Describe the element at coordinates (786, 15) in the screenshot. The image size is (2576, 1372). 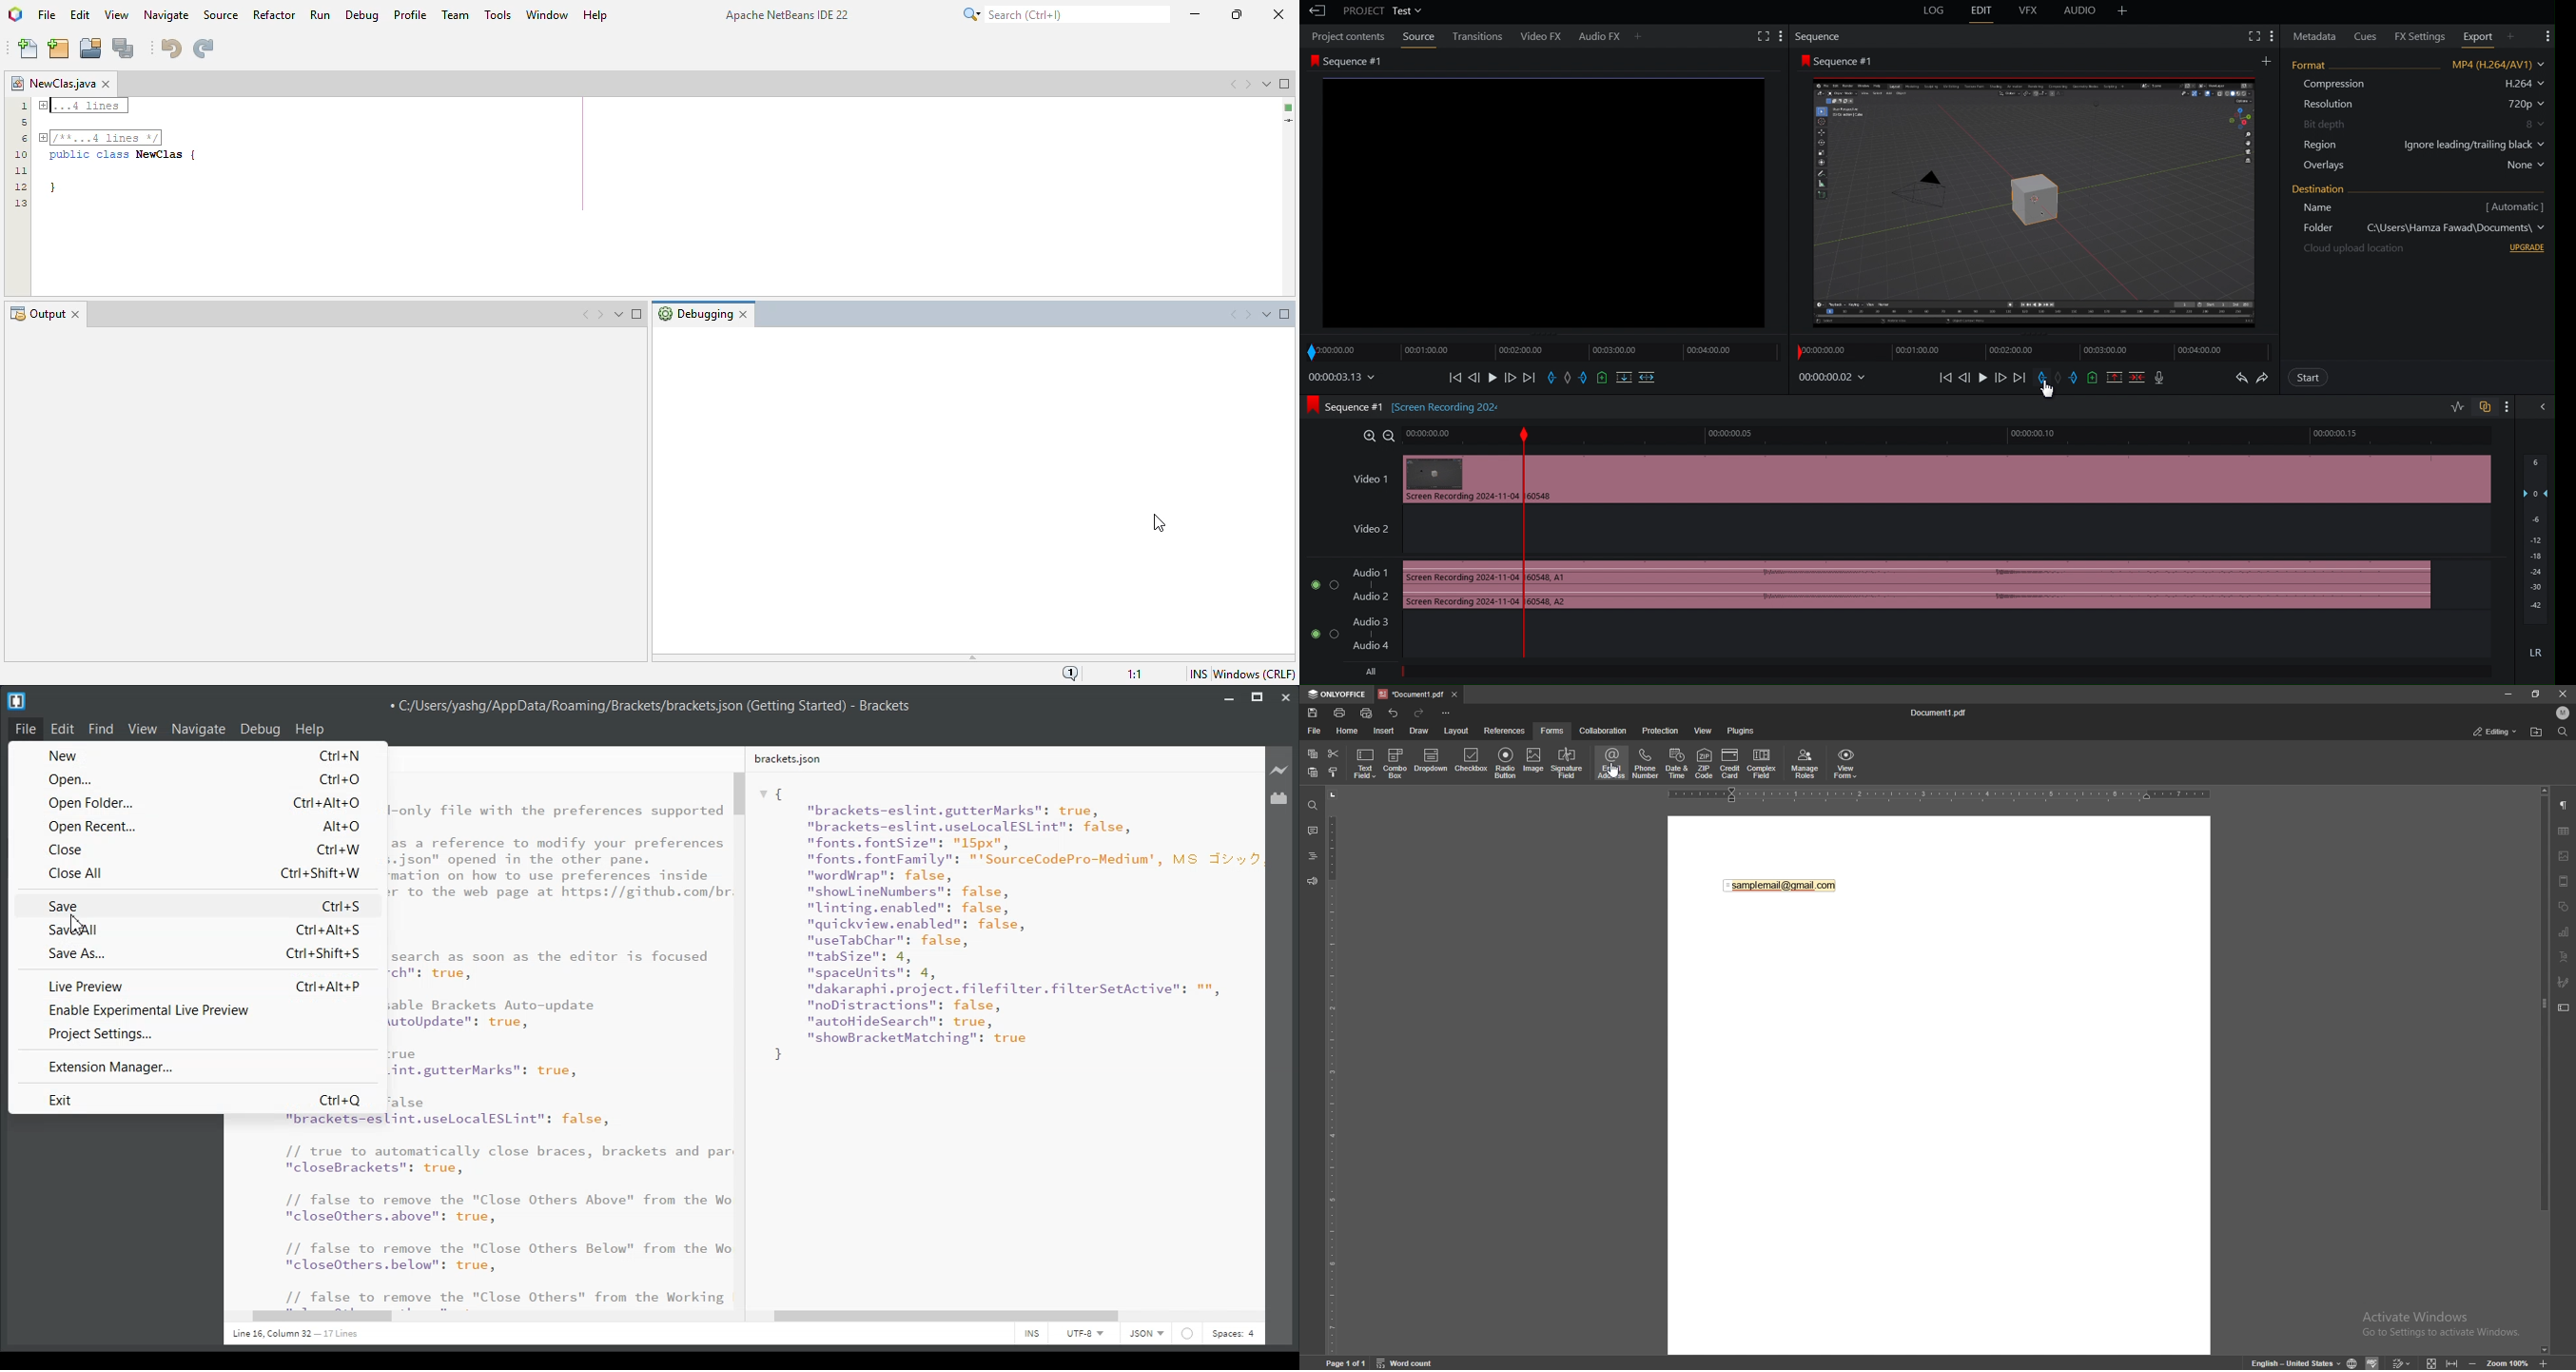
I see `Apache NetBeans IDE 22` at that location.